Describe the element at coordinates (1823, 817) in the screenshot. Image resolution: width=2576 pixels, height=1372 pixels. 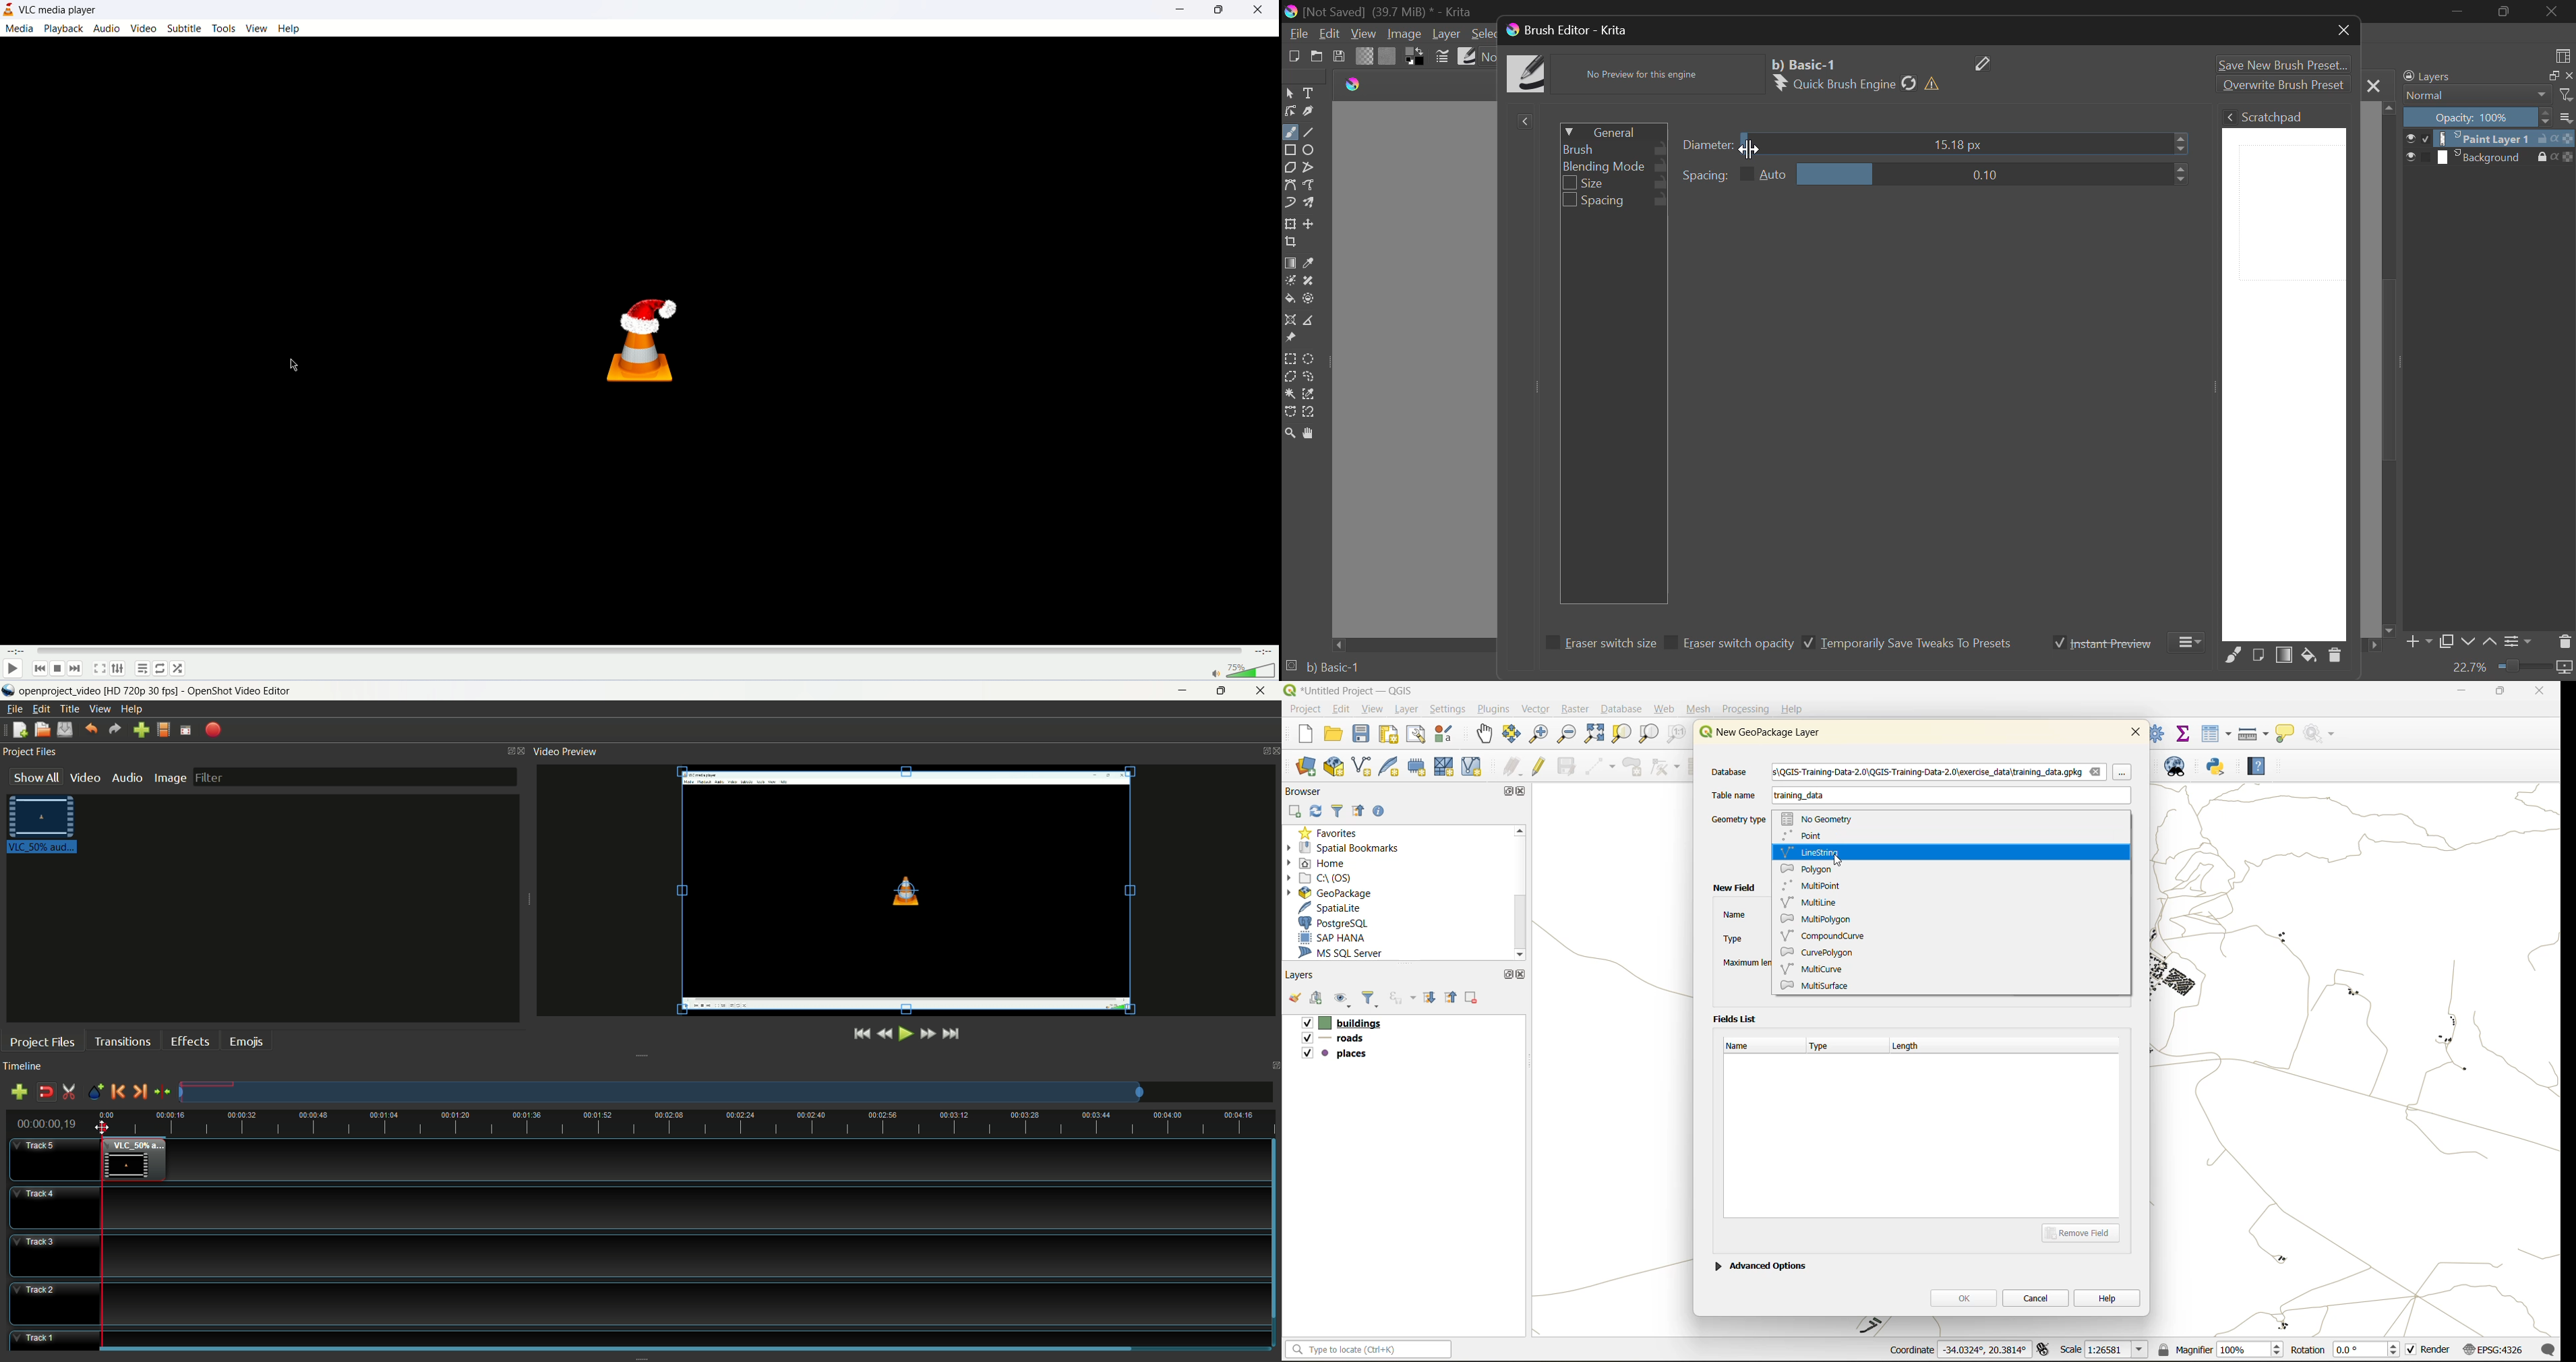
I see `no geometry` at that location.